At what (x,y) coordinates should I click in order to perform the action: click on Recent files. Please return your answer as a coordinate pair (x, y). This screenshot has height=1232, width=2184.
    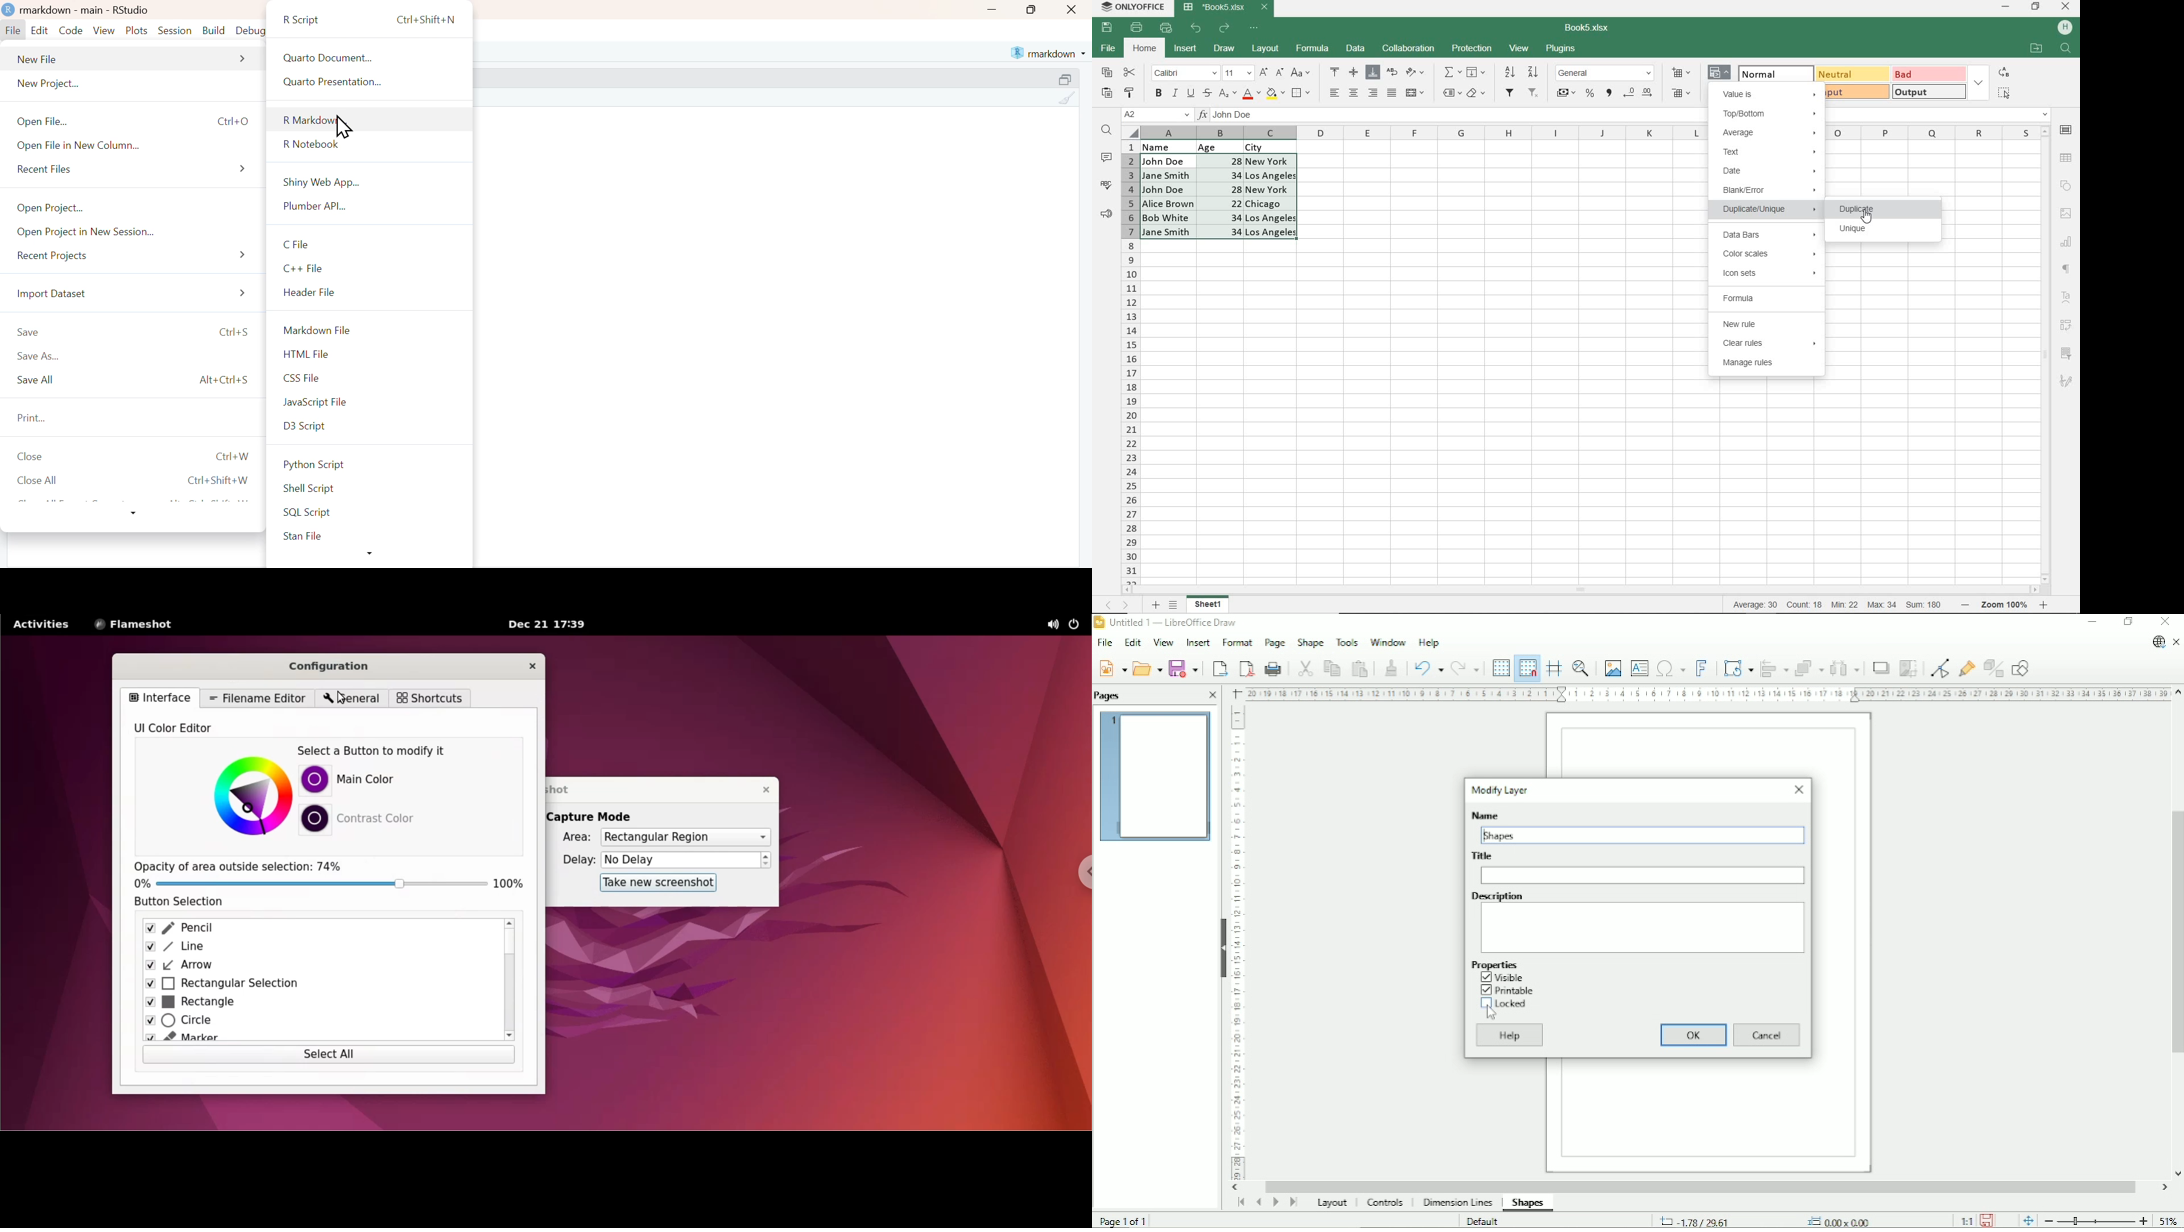
    Looking at the image, I should click on (140, 171).